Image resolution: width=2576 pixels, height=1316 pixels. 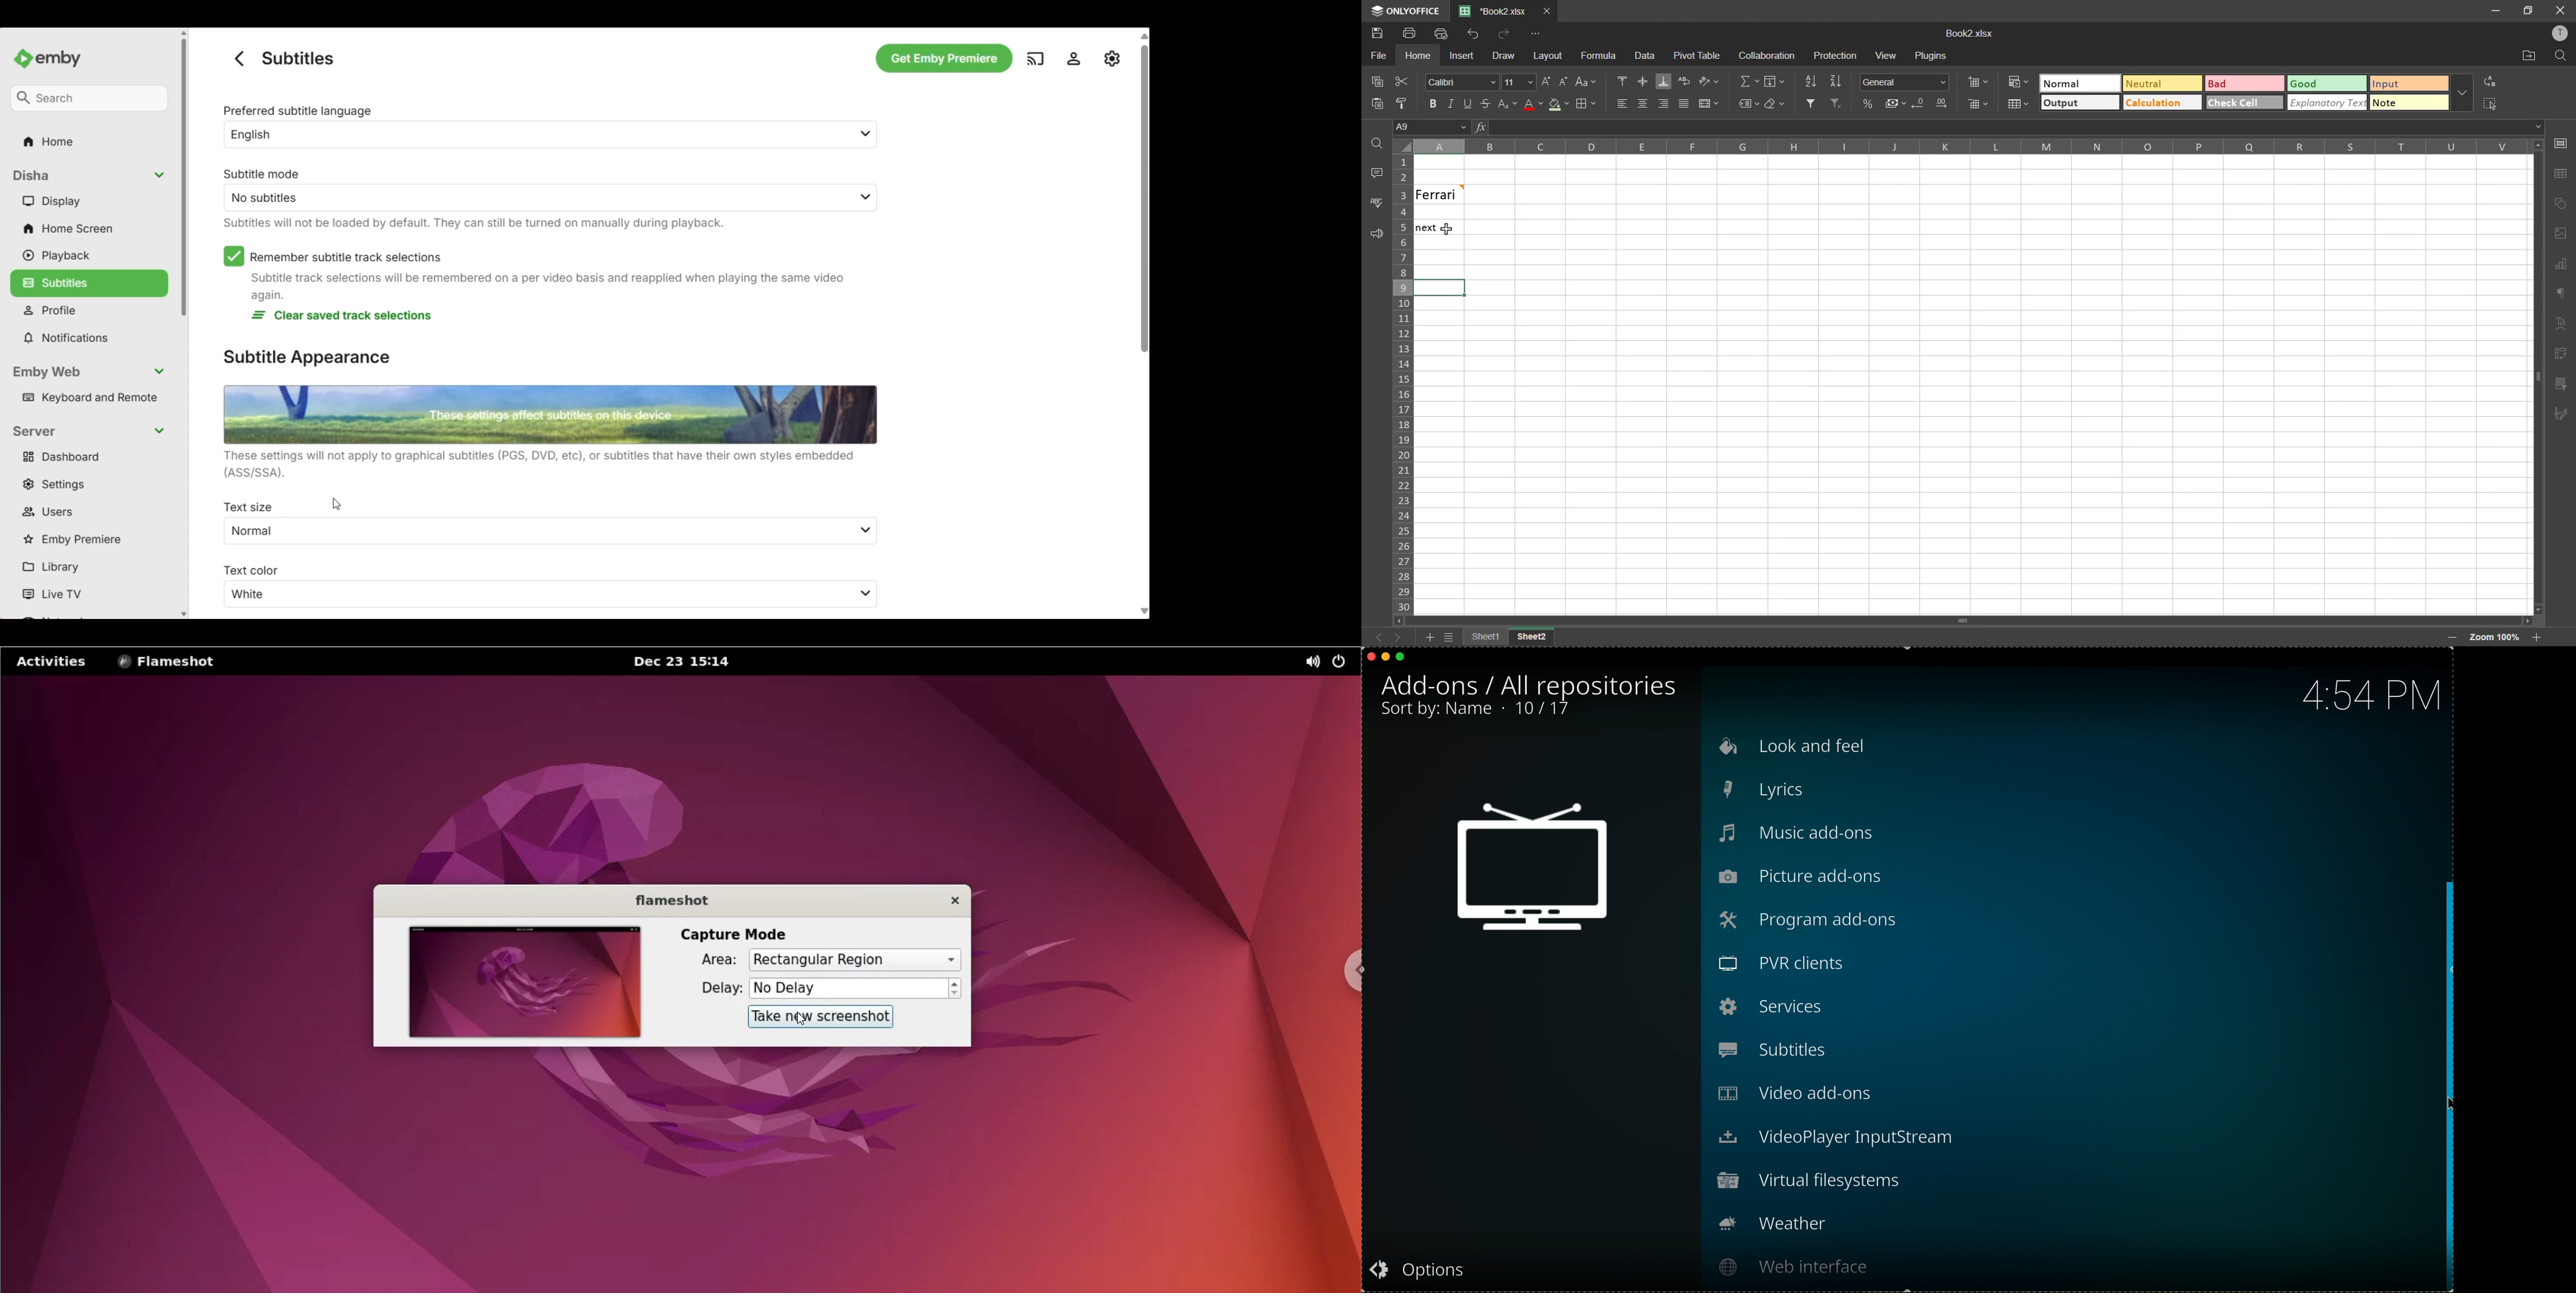 I want to click on merge and center, so click(x=1709, y=104).